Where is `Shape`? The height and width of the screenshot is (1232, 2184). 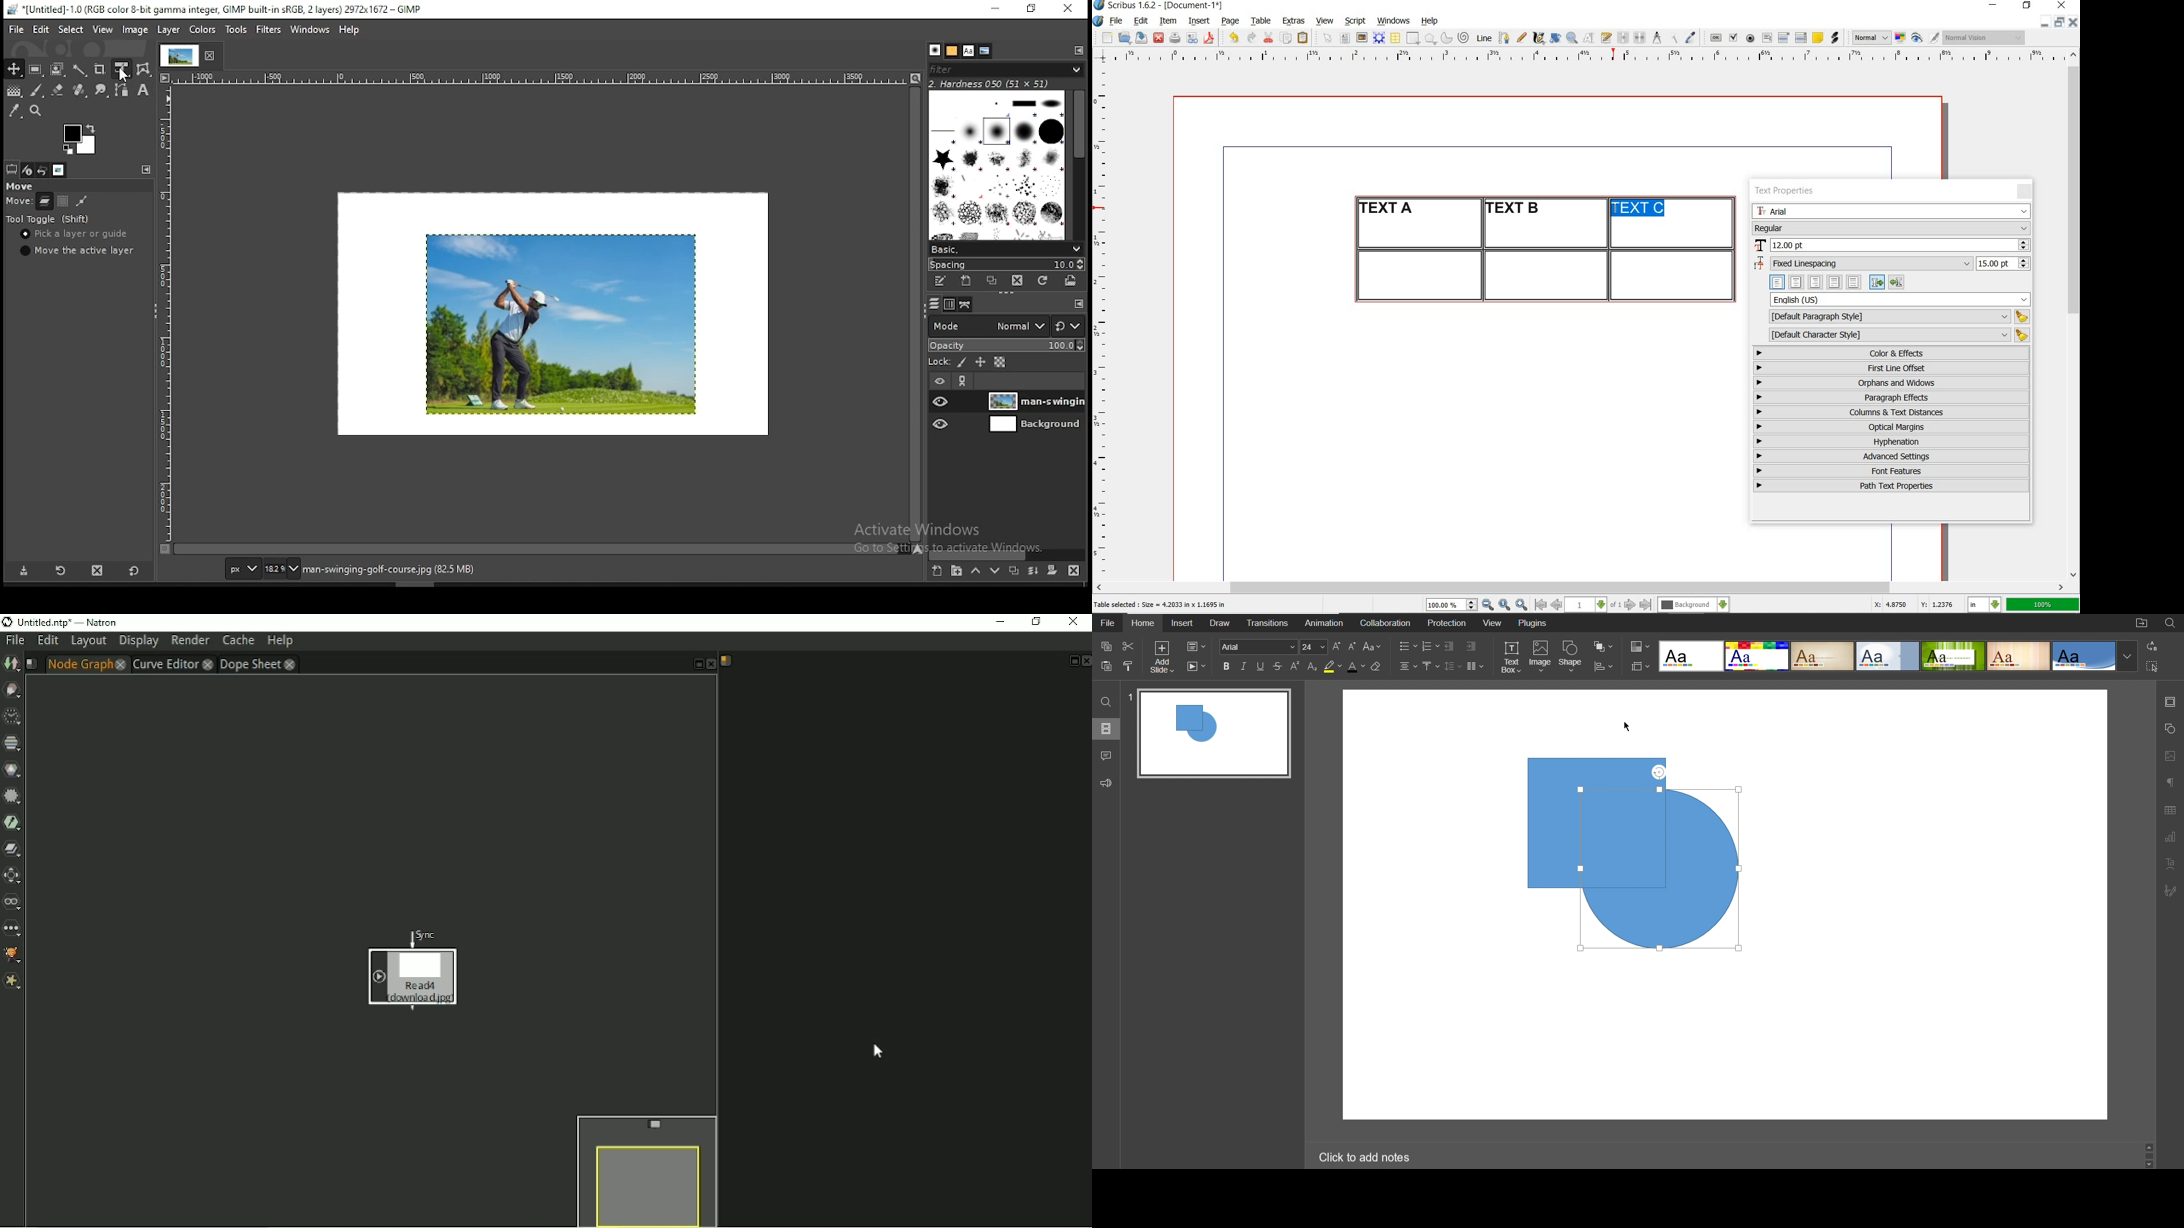 Shape is located at coordinates (1573, 658).